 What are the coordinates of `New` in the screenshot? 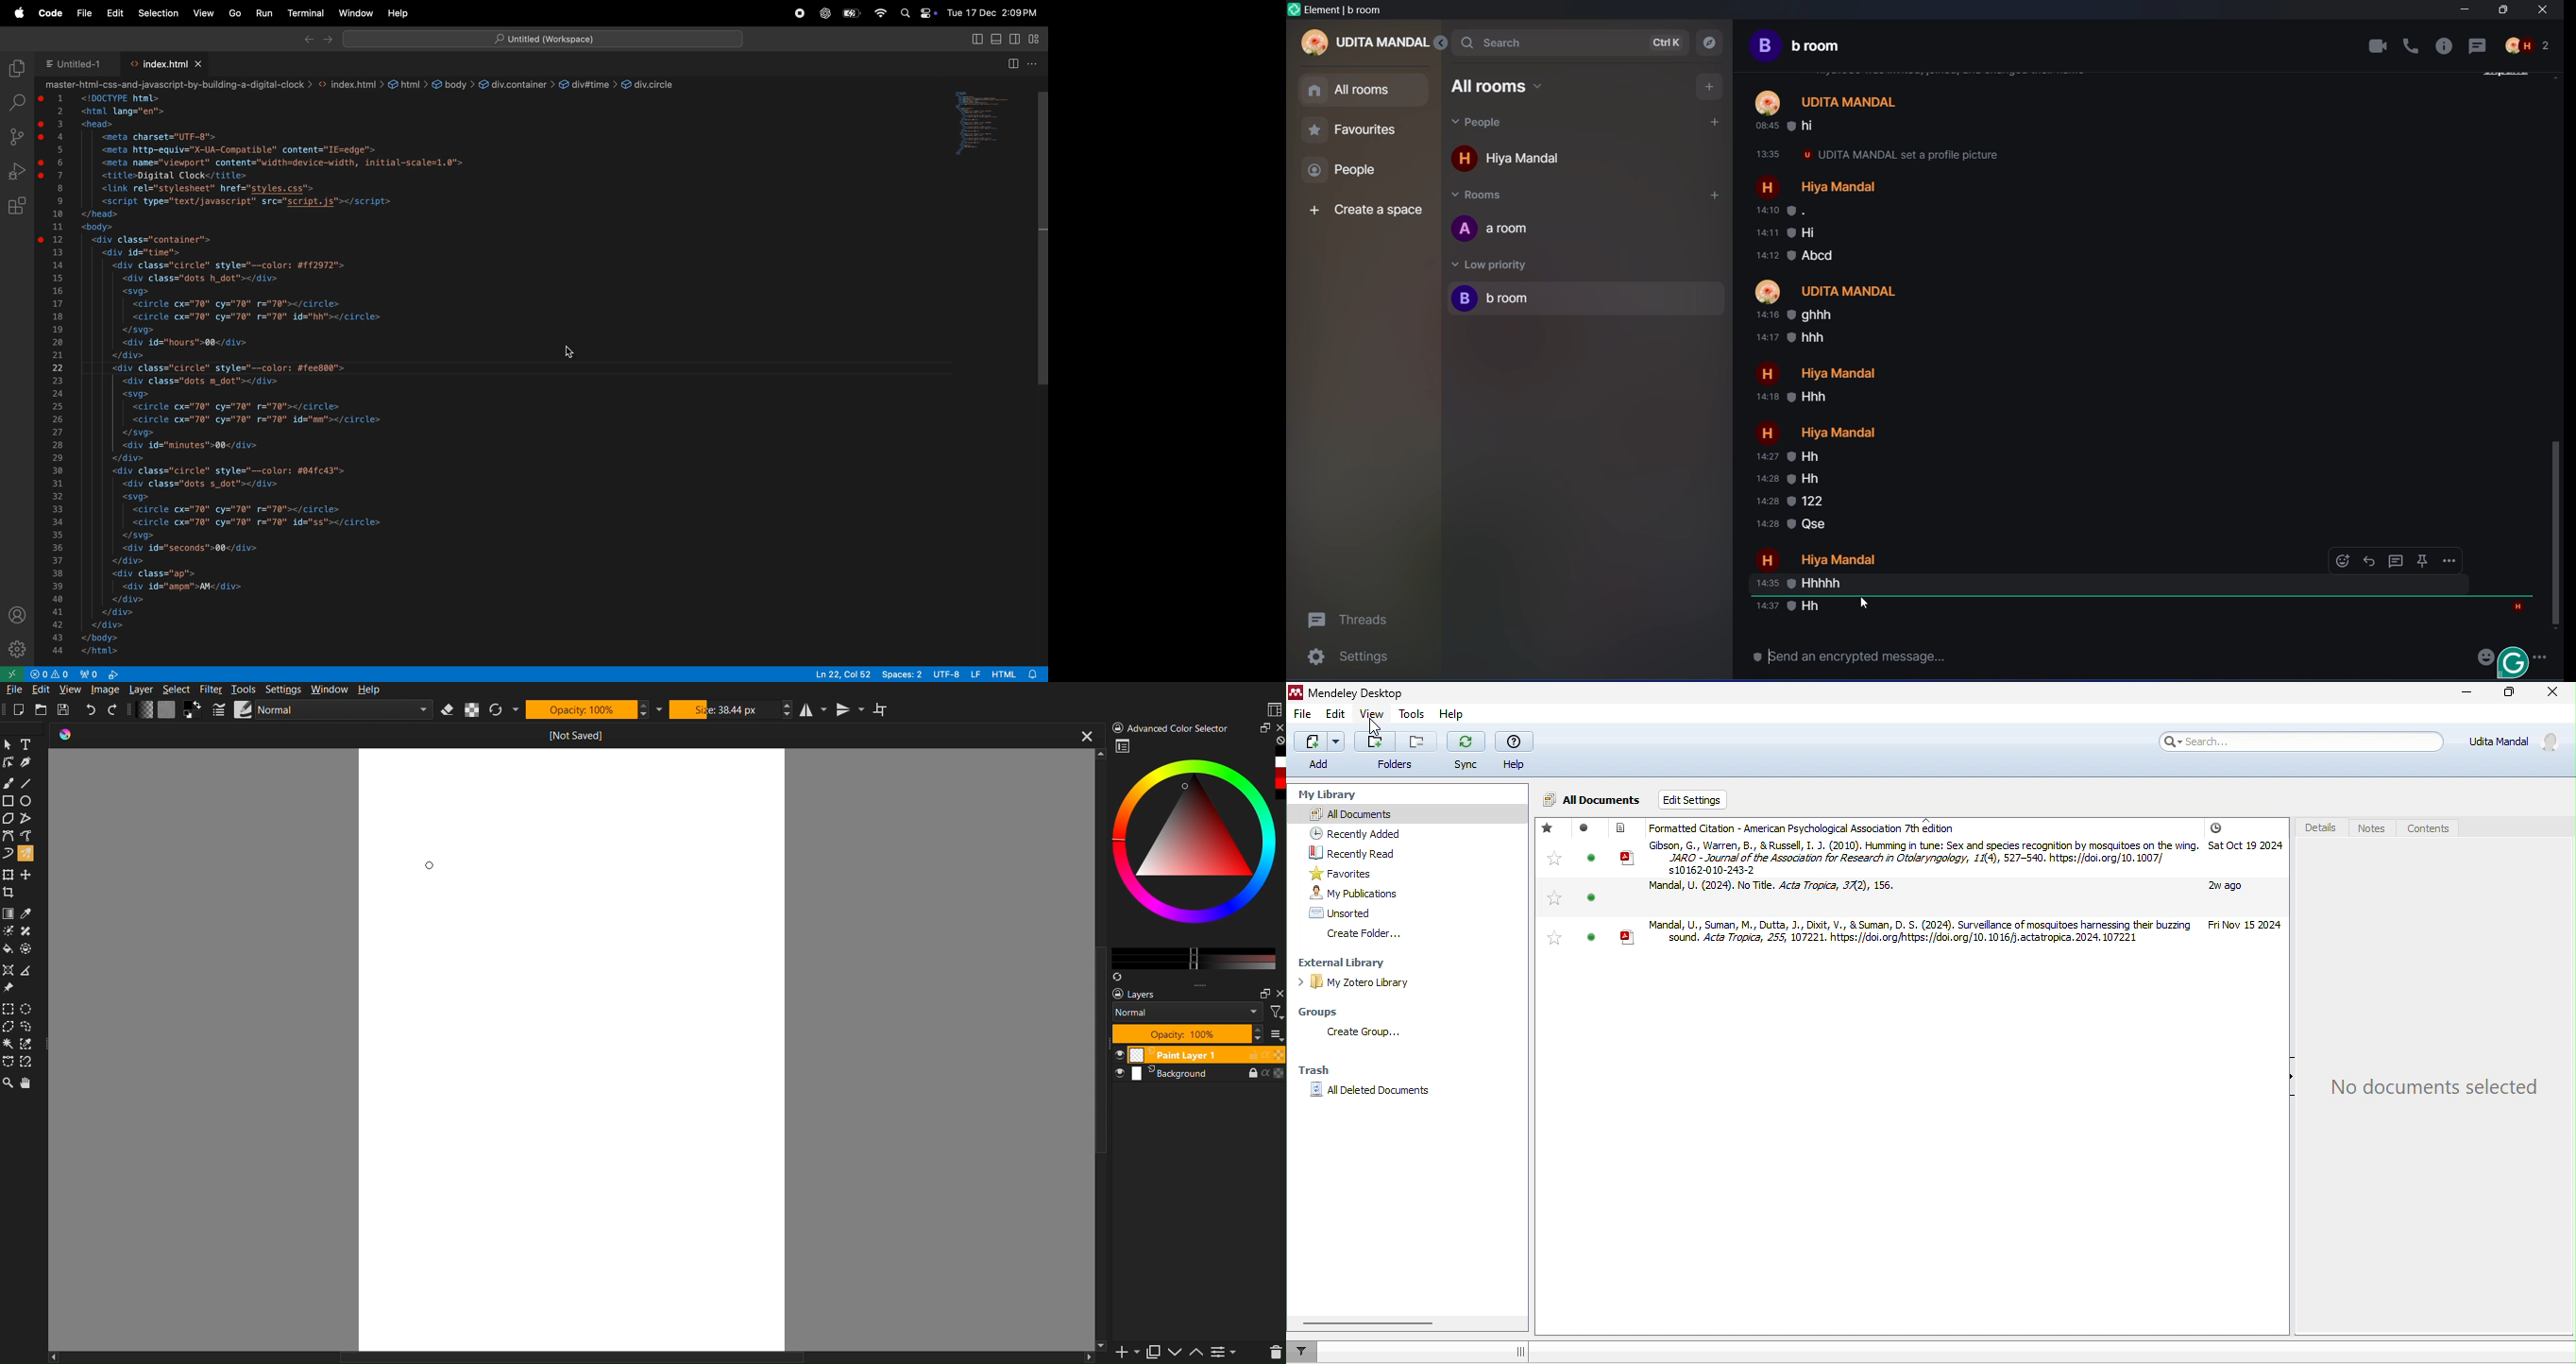 It's located at (23, 708).